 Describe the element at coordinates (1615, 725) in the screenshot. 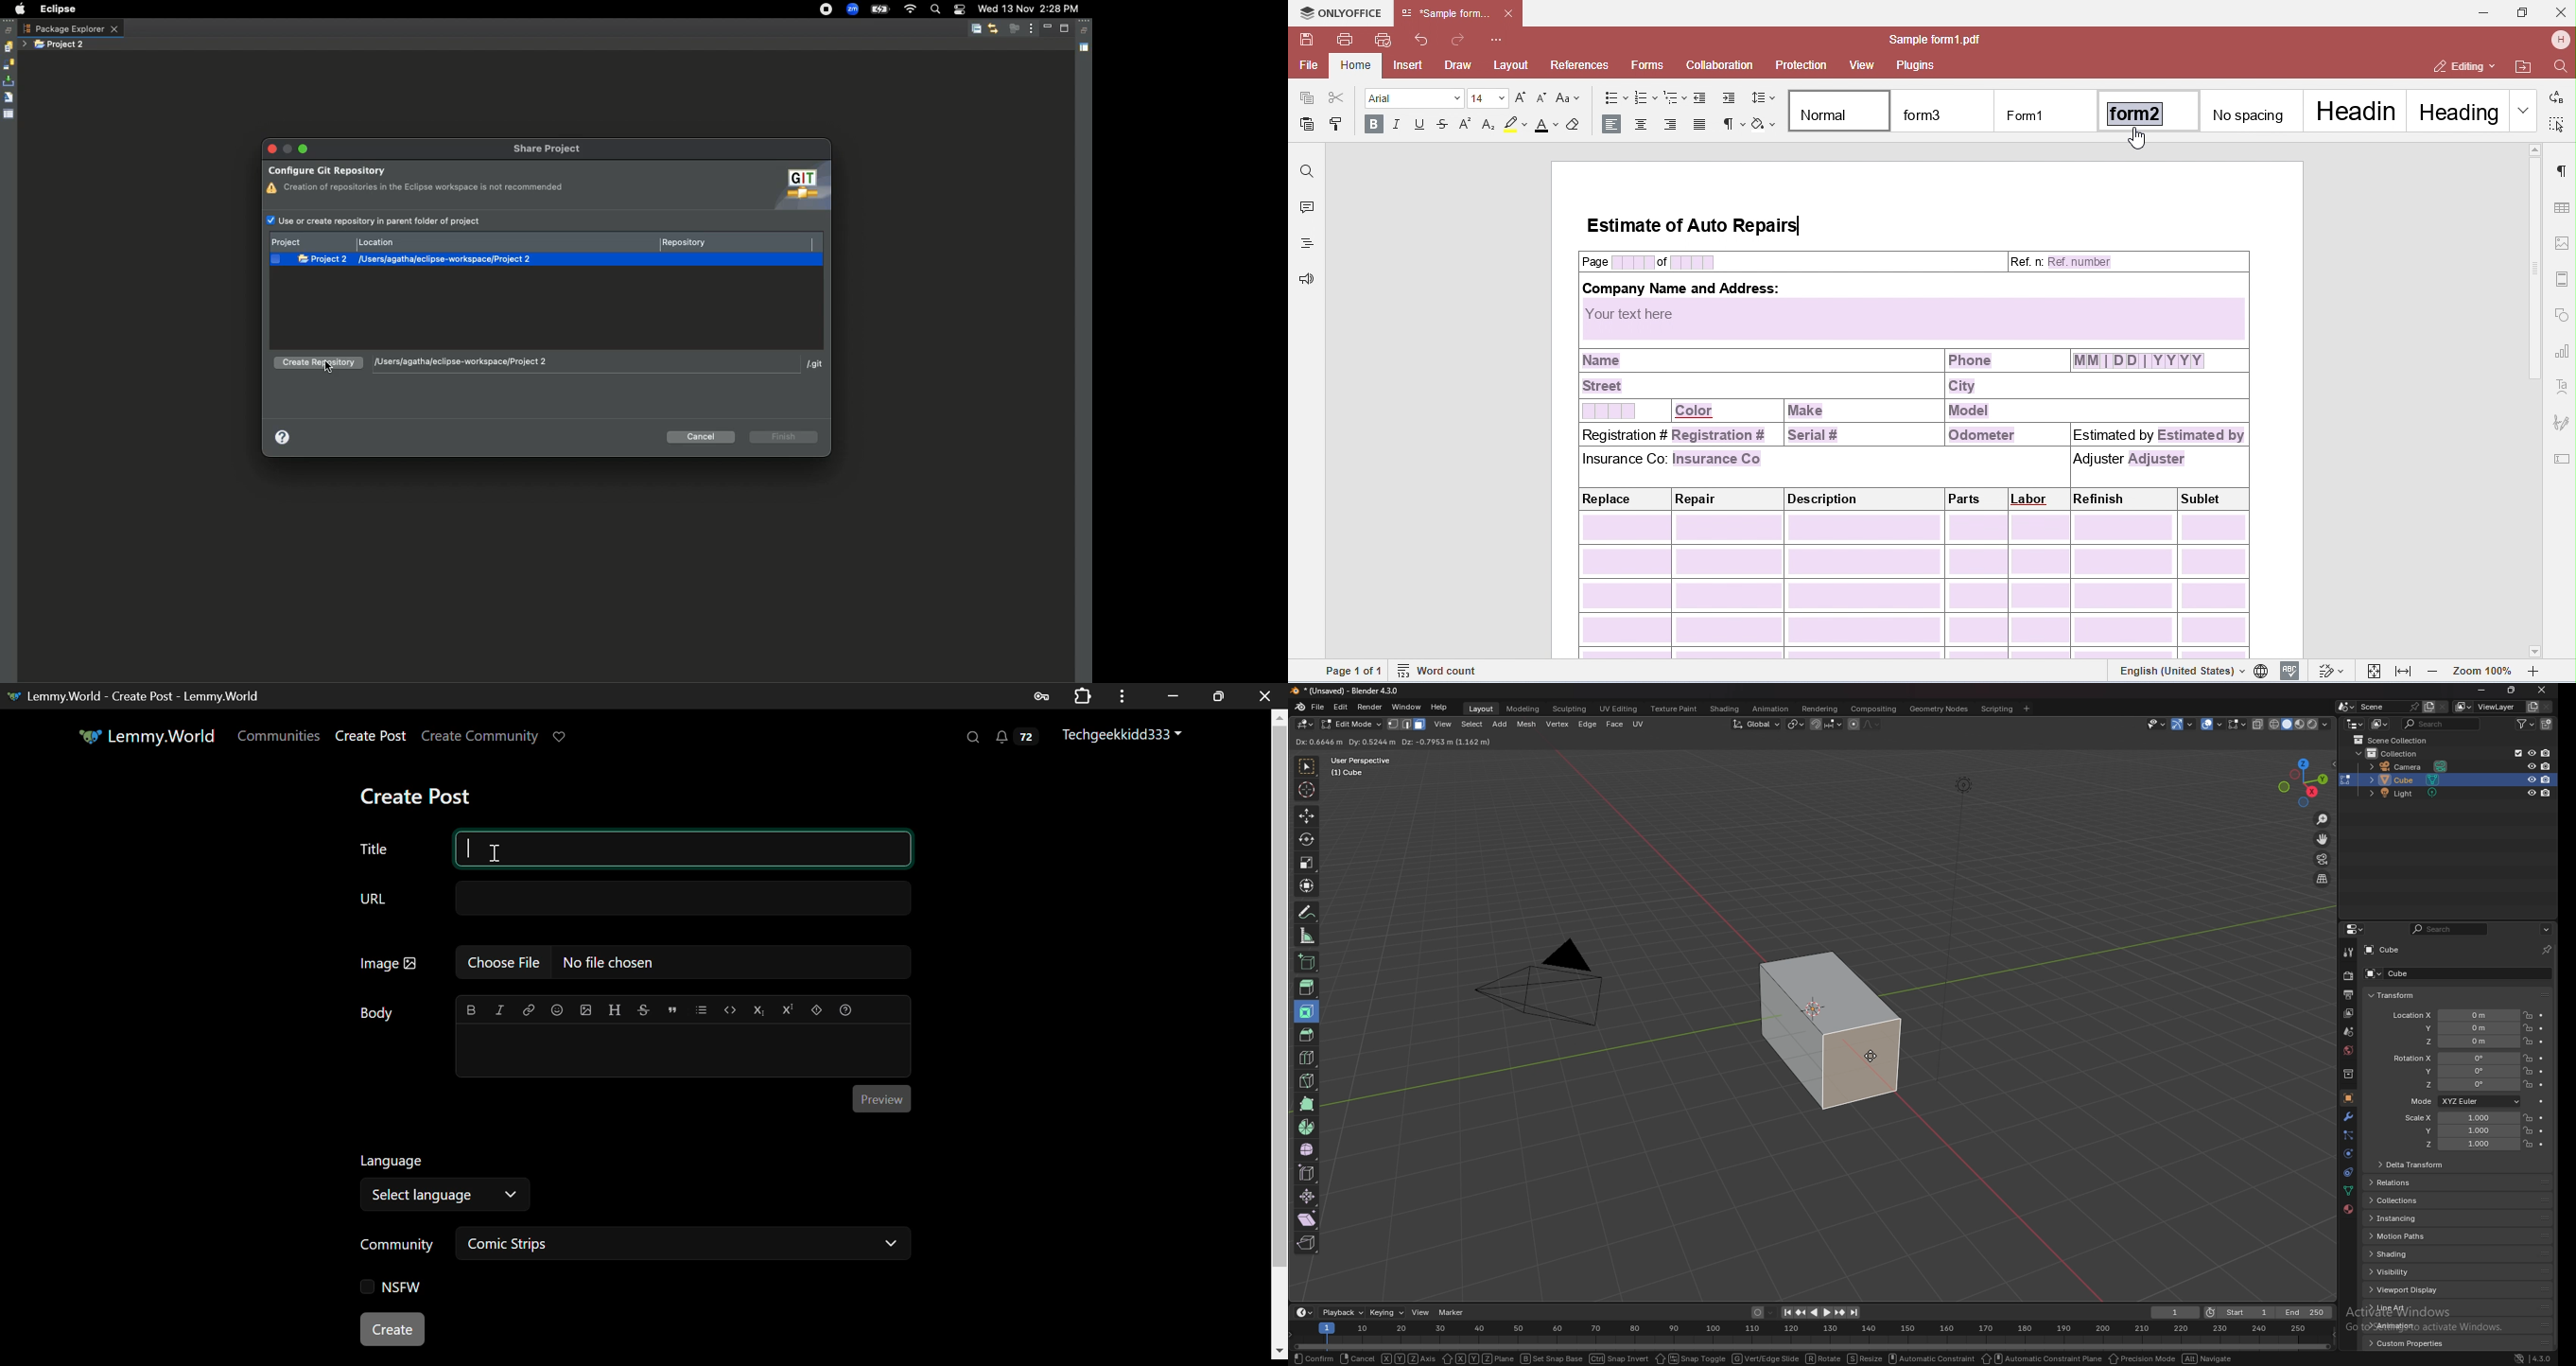

I see `face` at that location.